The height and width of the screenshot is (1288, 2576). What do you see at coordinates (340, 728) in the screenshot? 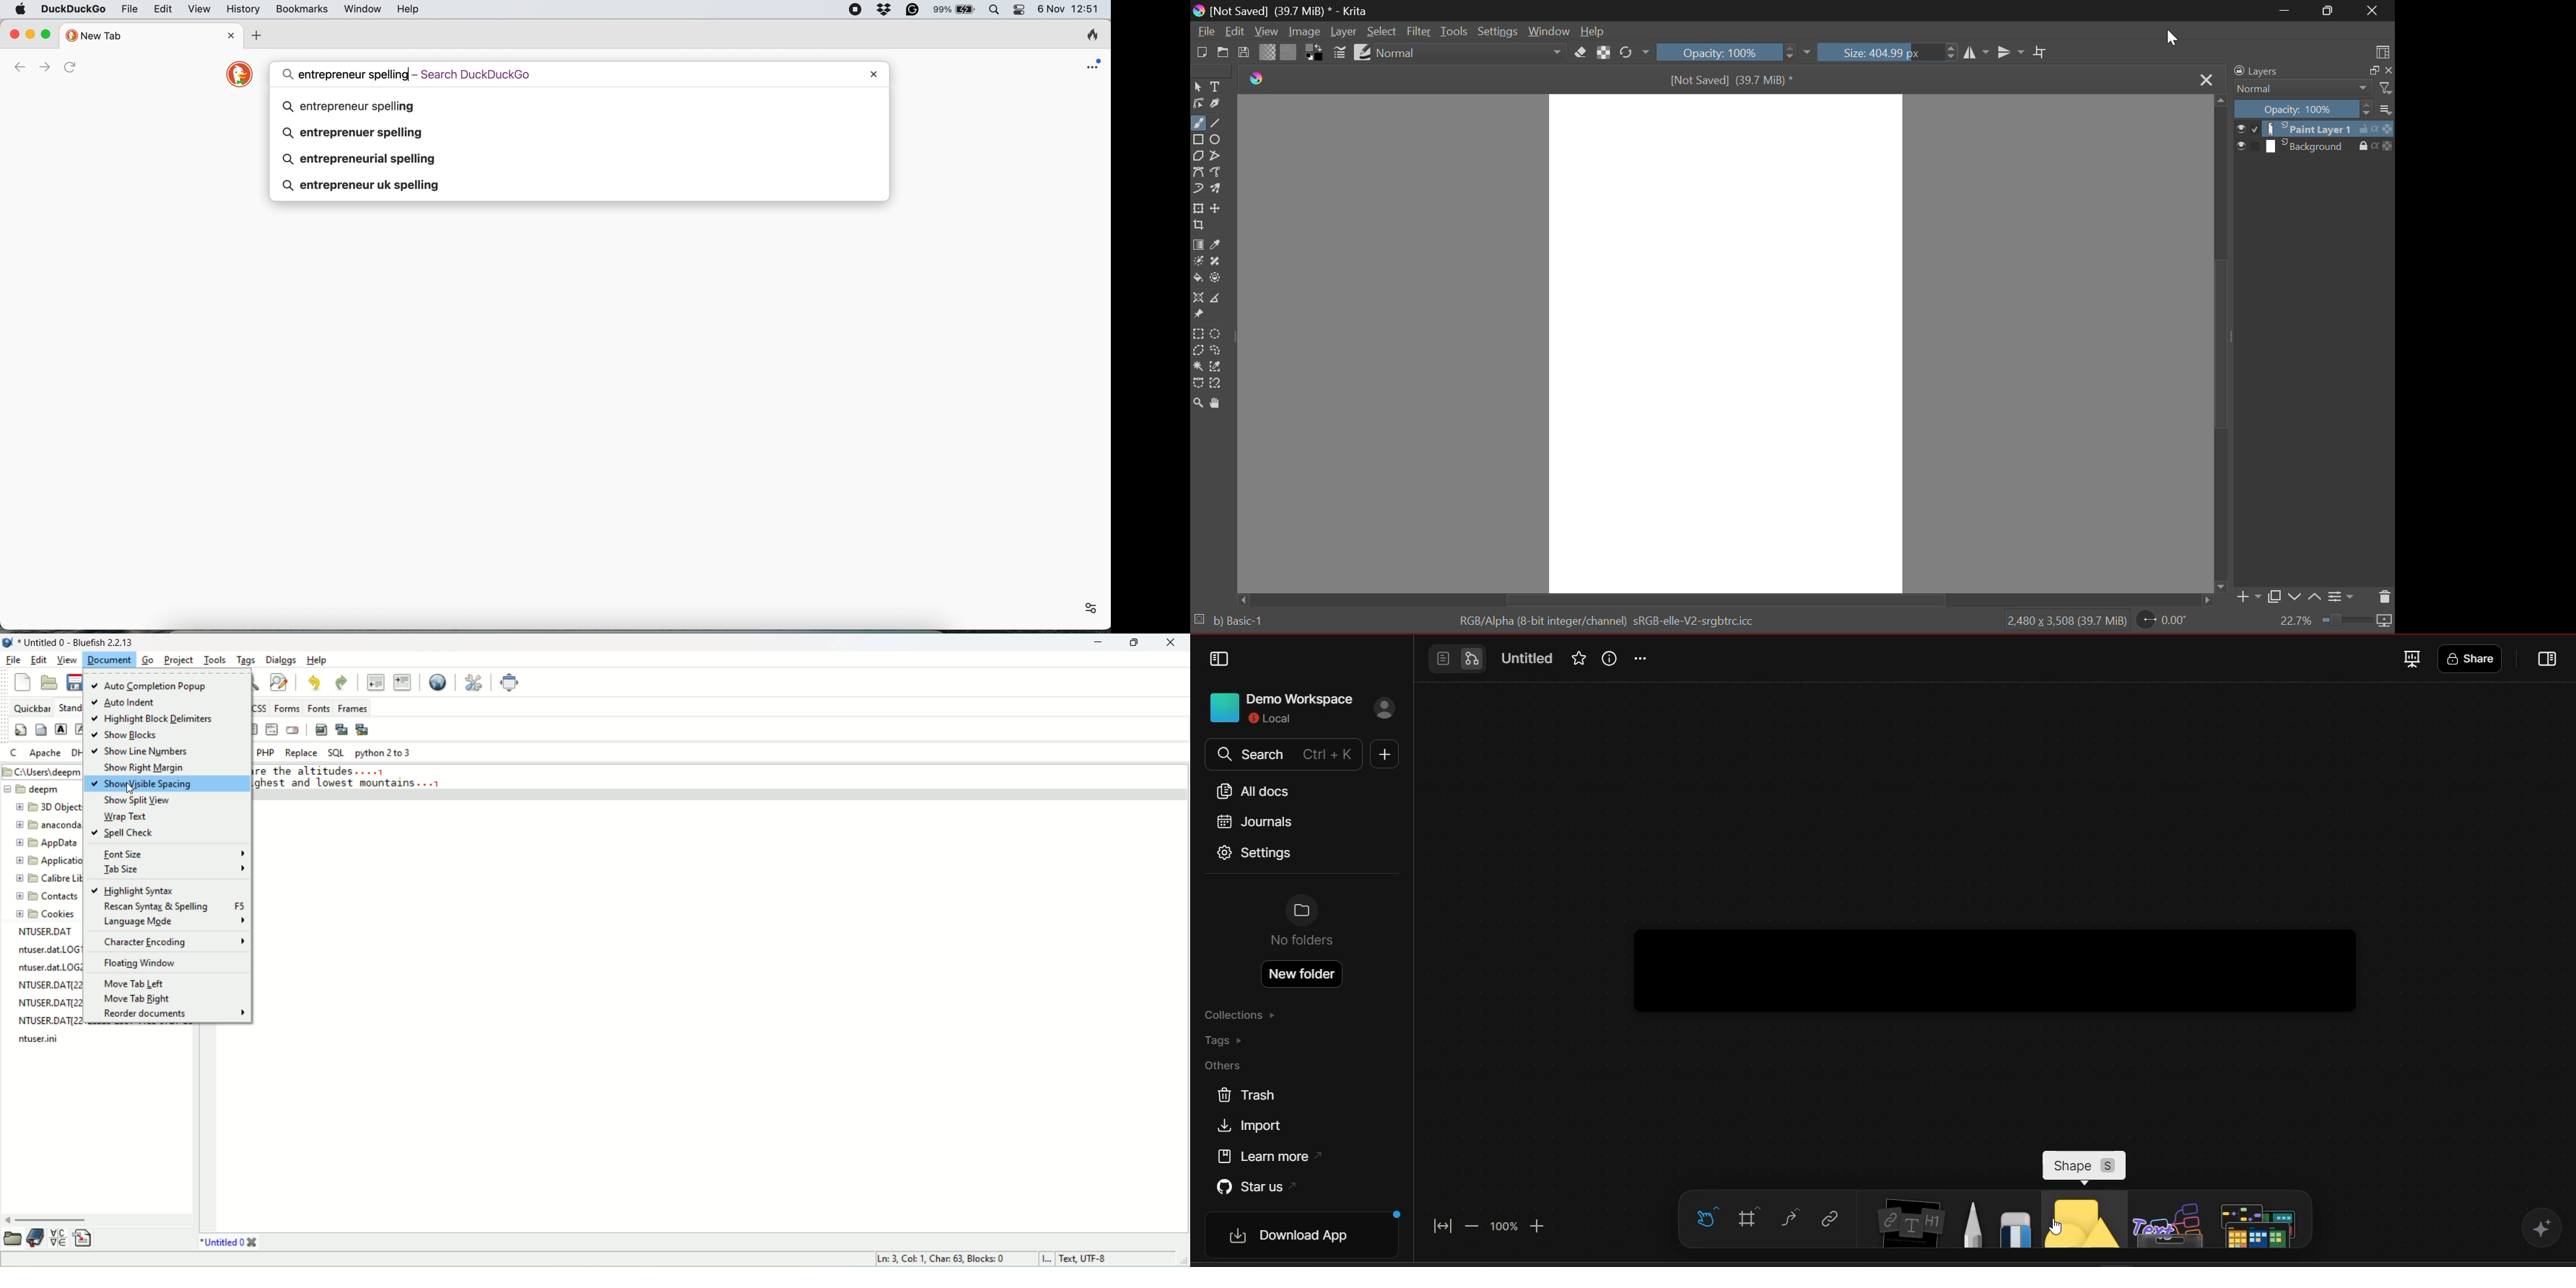
I see `insert thumbnail` at bounding box center [340, 728].